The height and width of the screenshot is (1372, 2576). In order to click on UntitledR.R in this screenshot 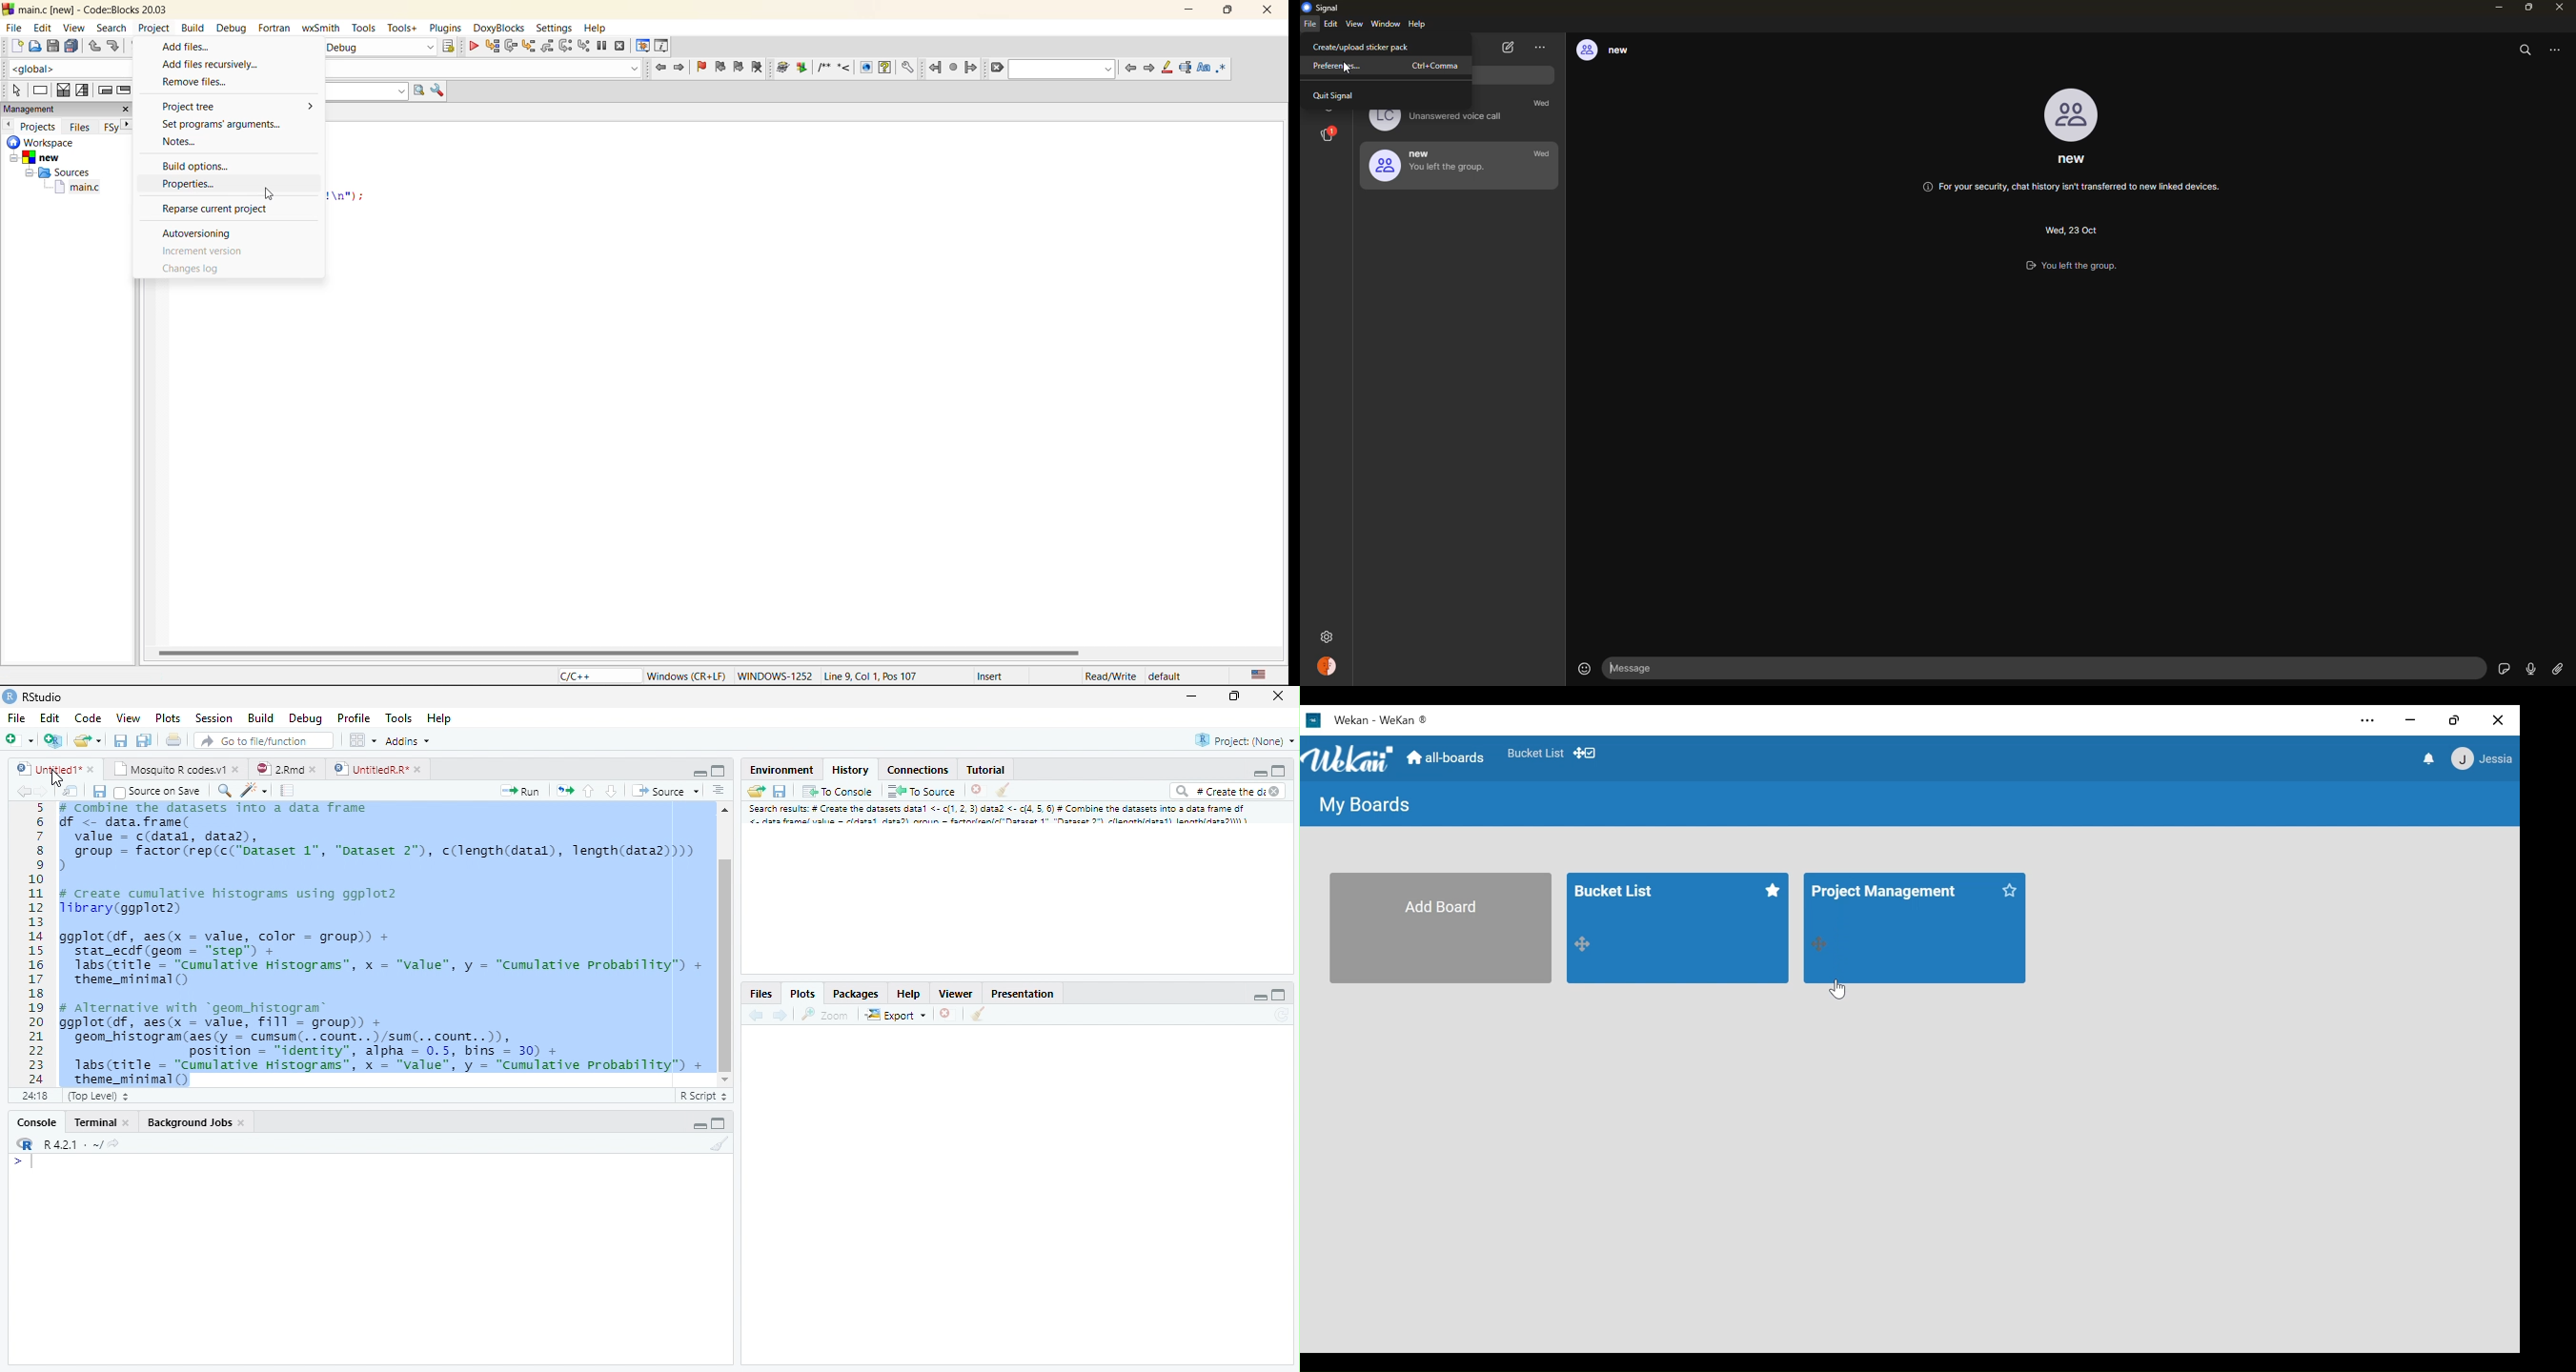, I will do `click(377, 768)`.